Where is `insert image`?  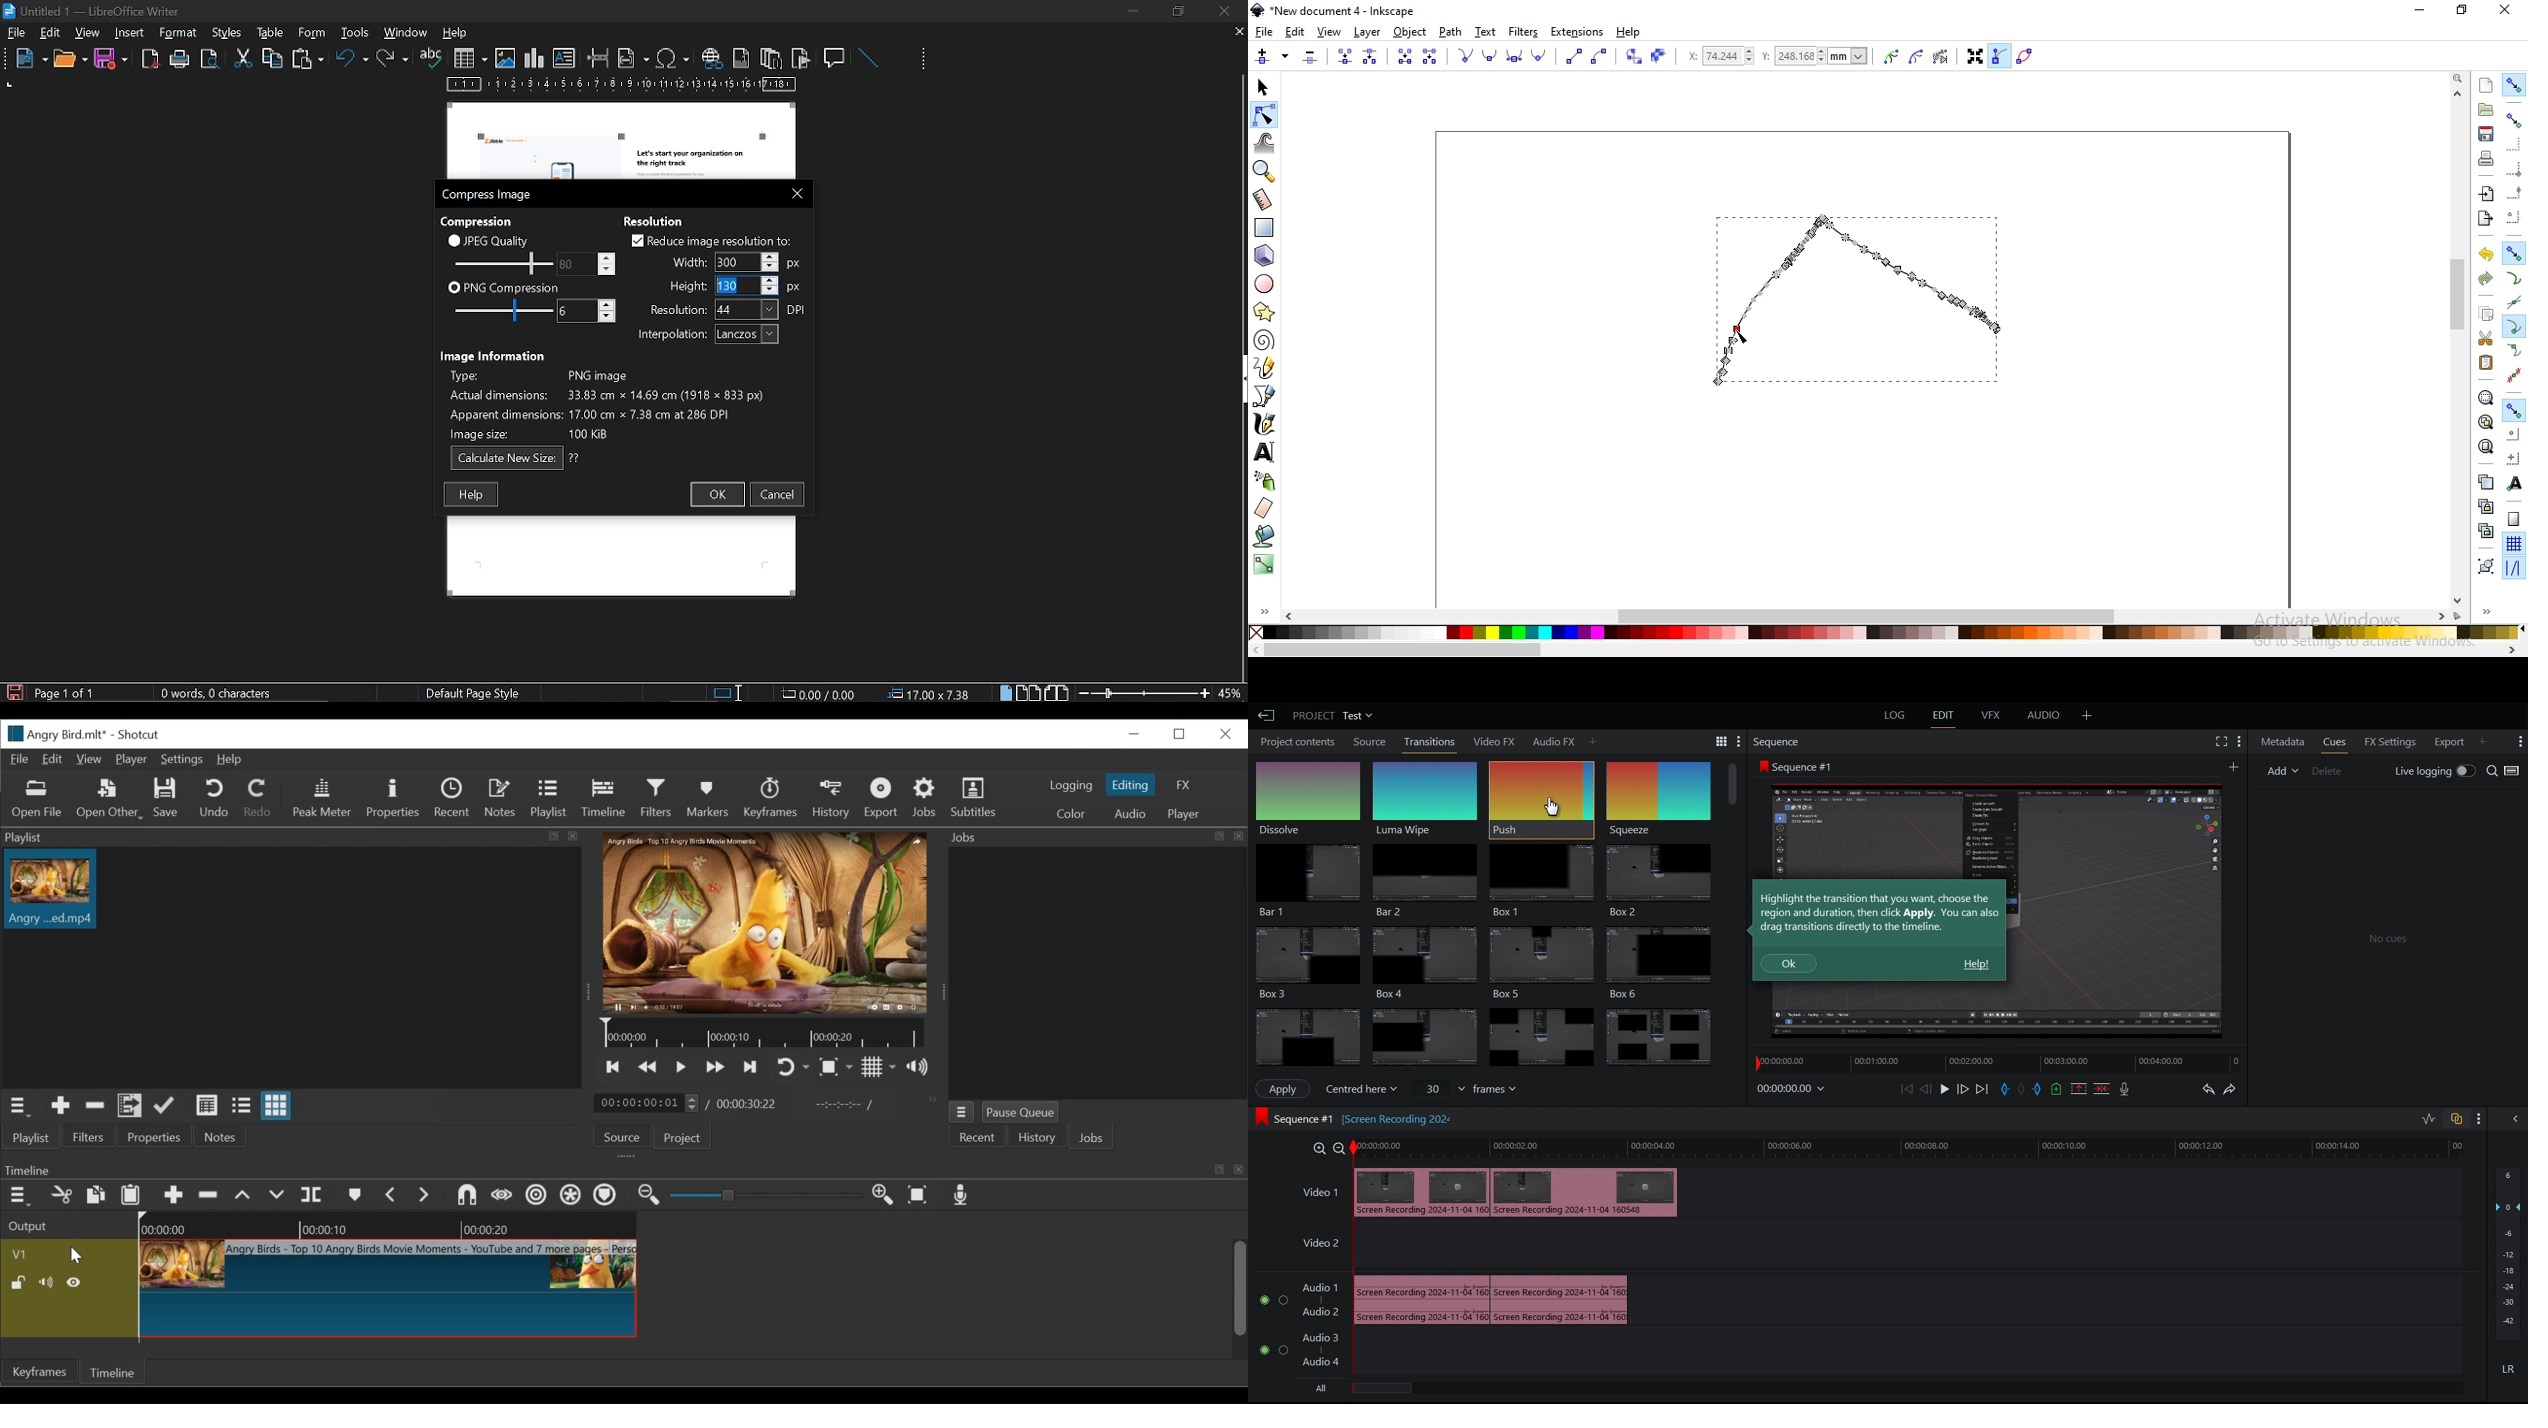
insert image is located at coordinates (505, 58).